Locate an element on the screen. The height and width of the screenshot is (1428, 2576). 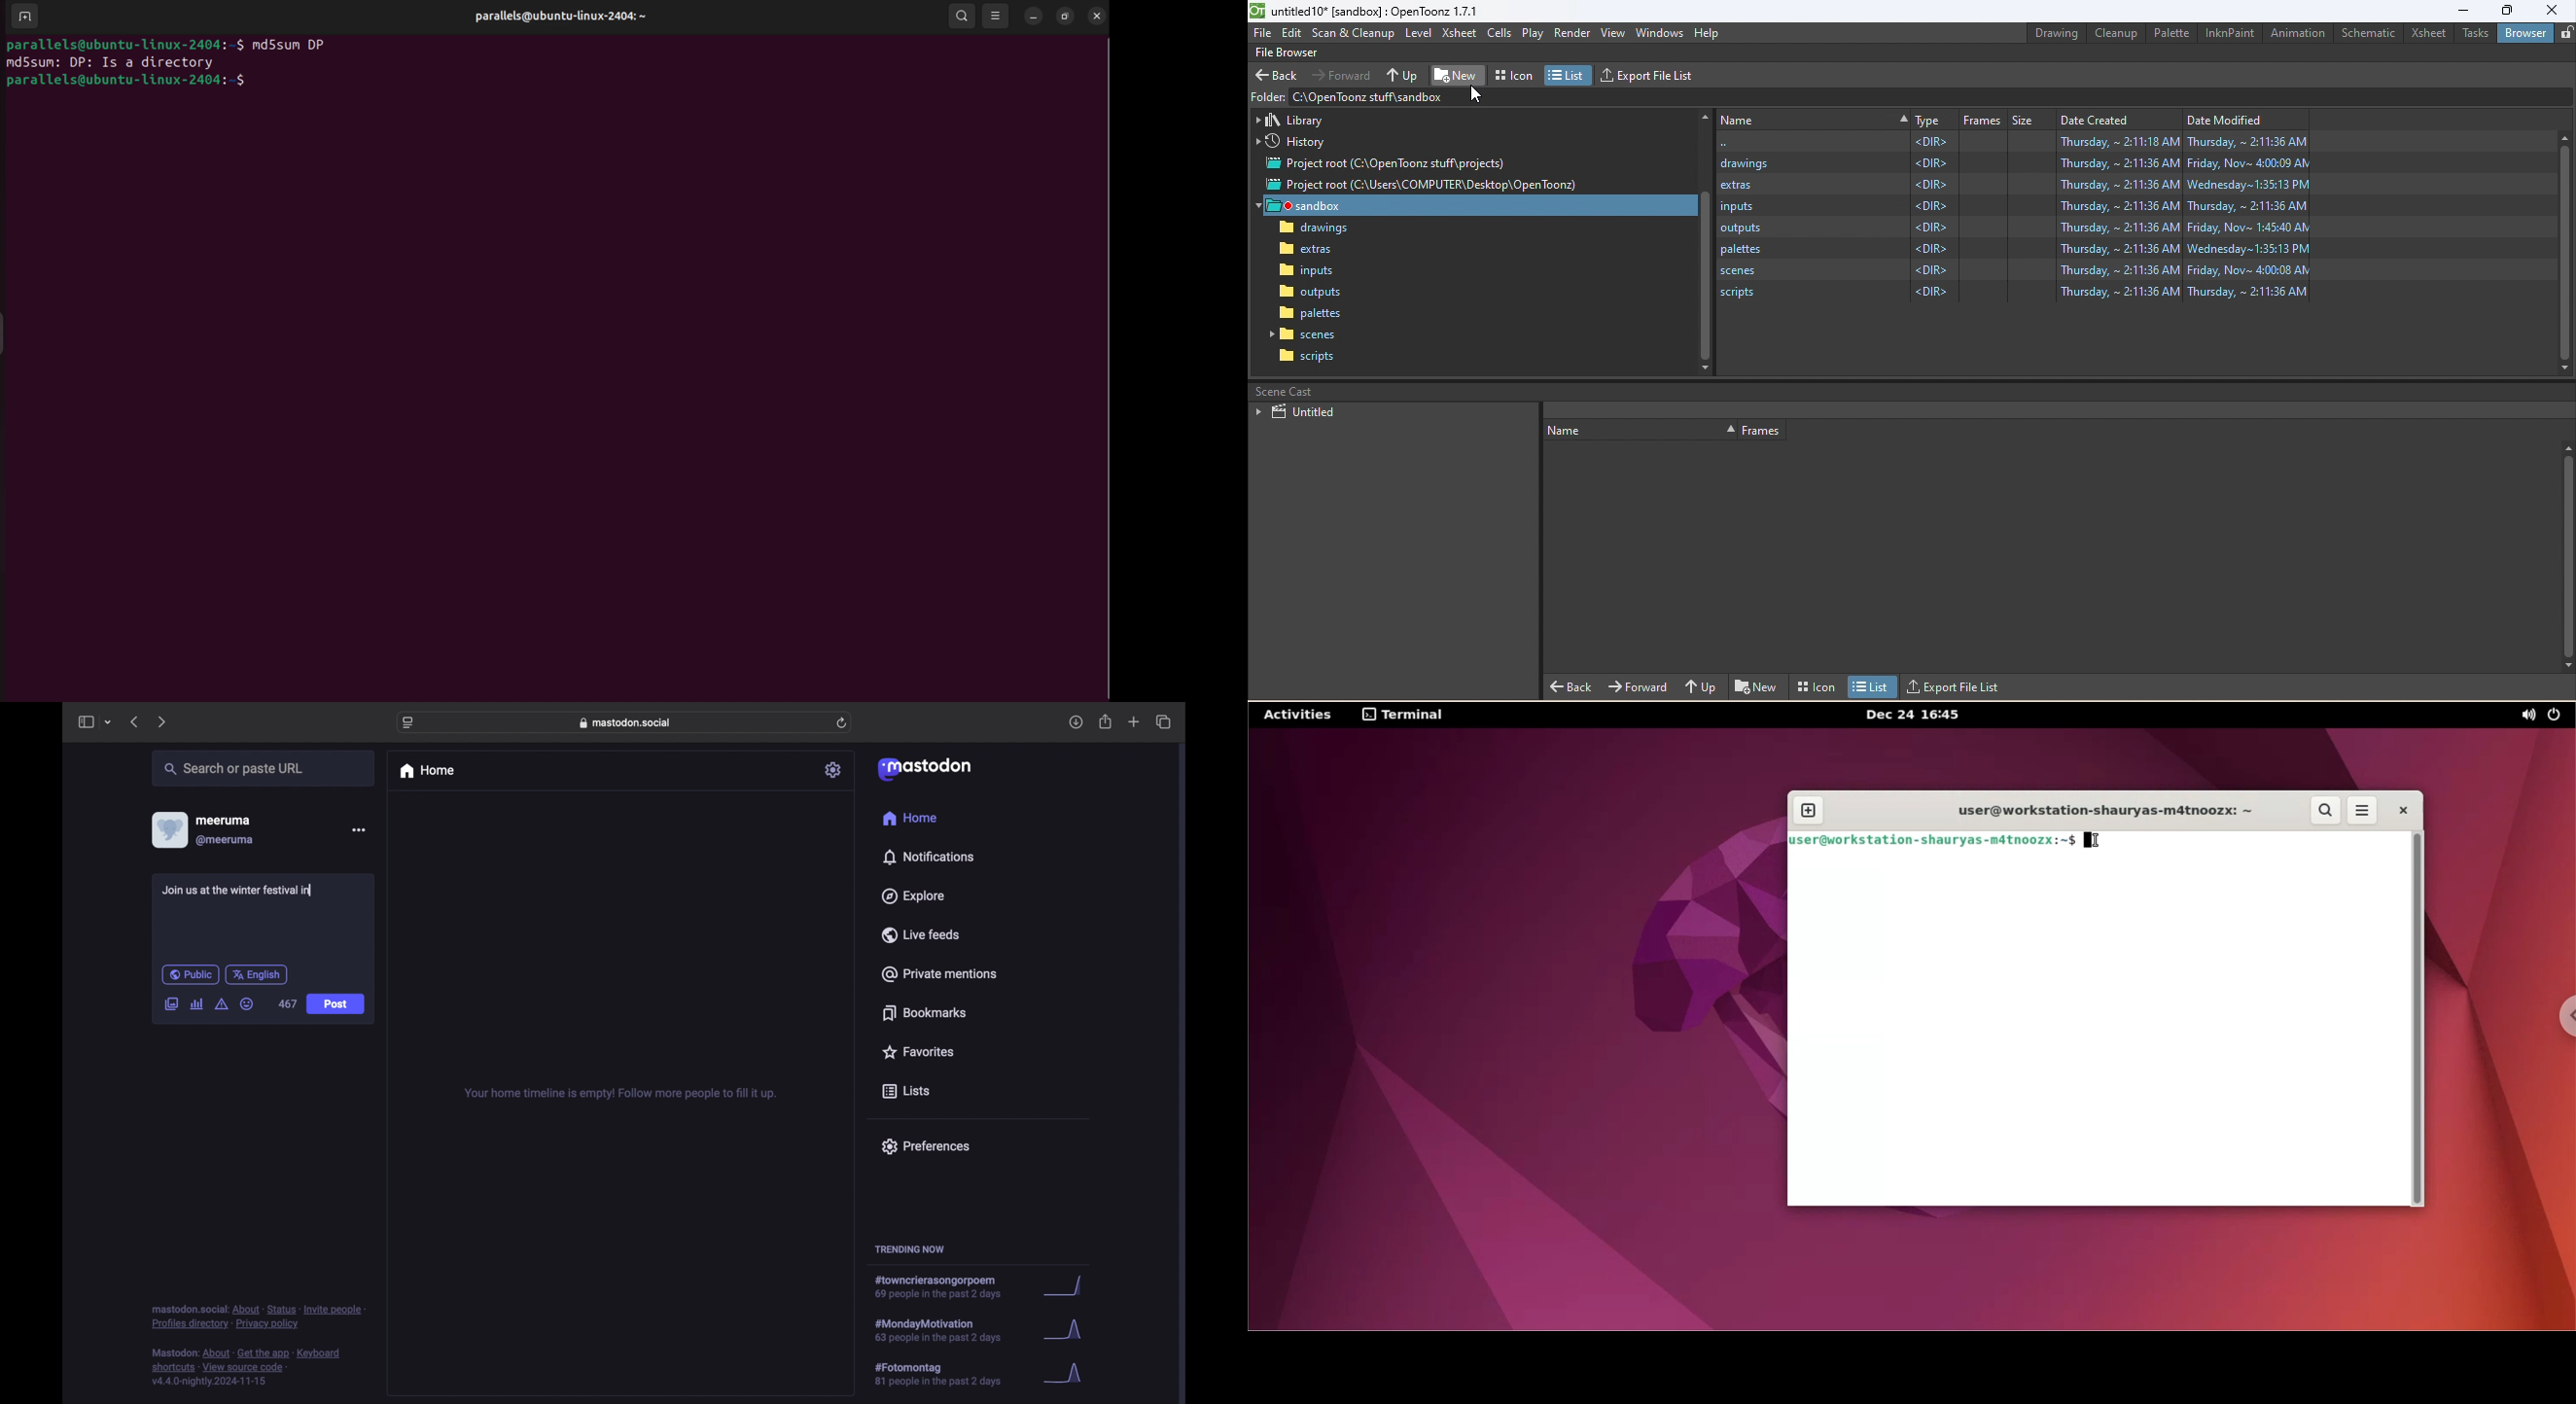
Back is located at coordinates (1278, 77).